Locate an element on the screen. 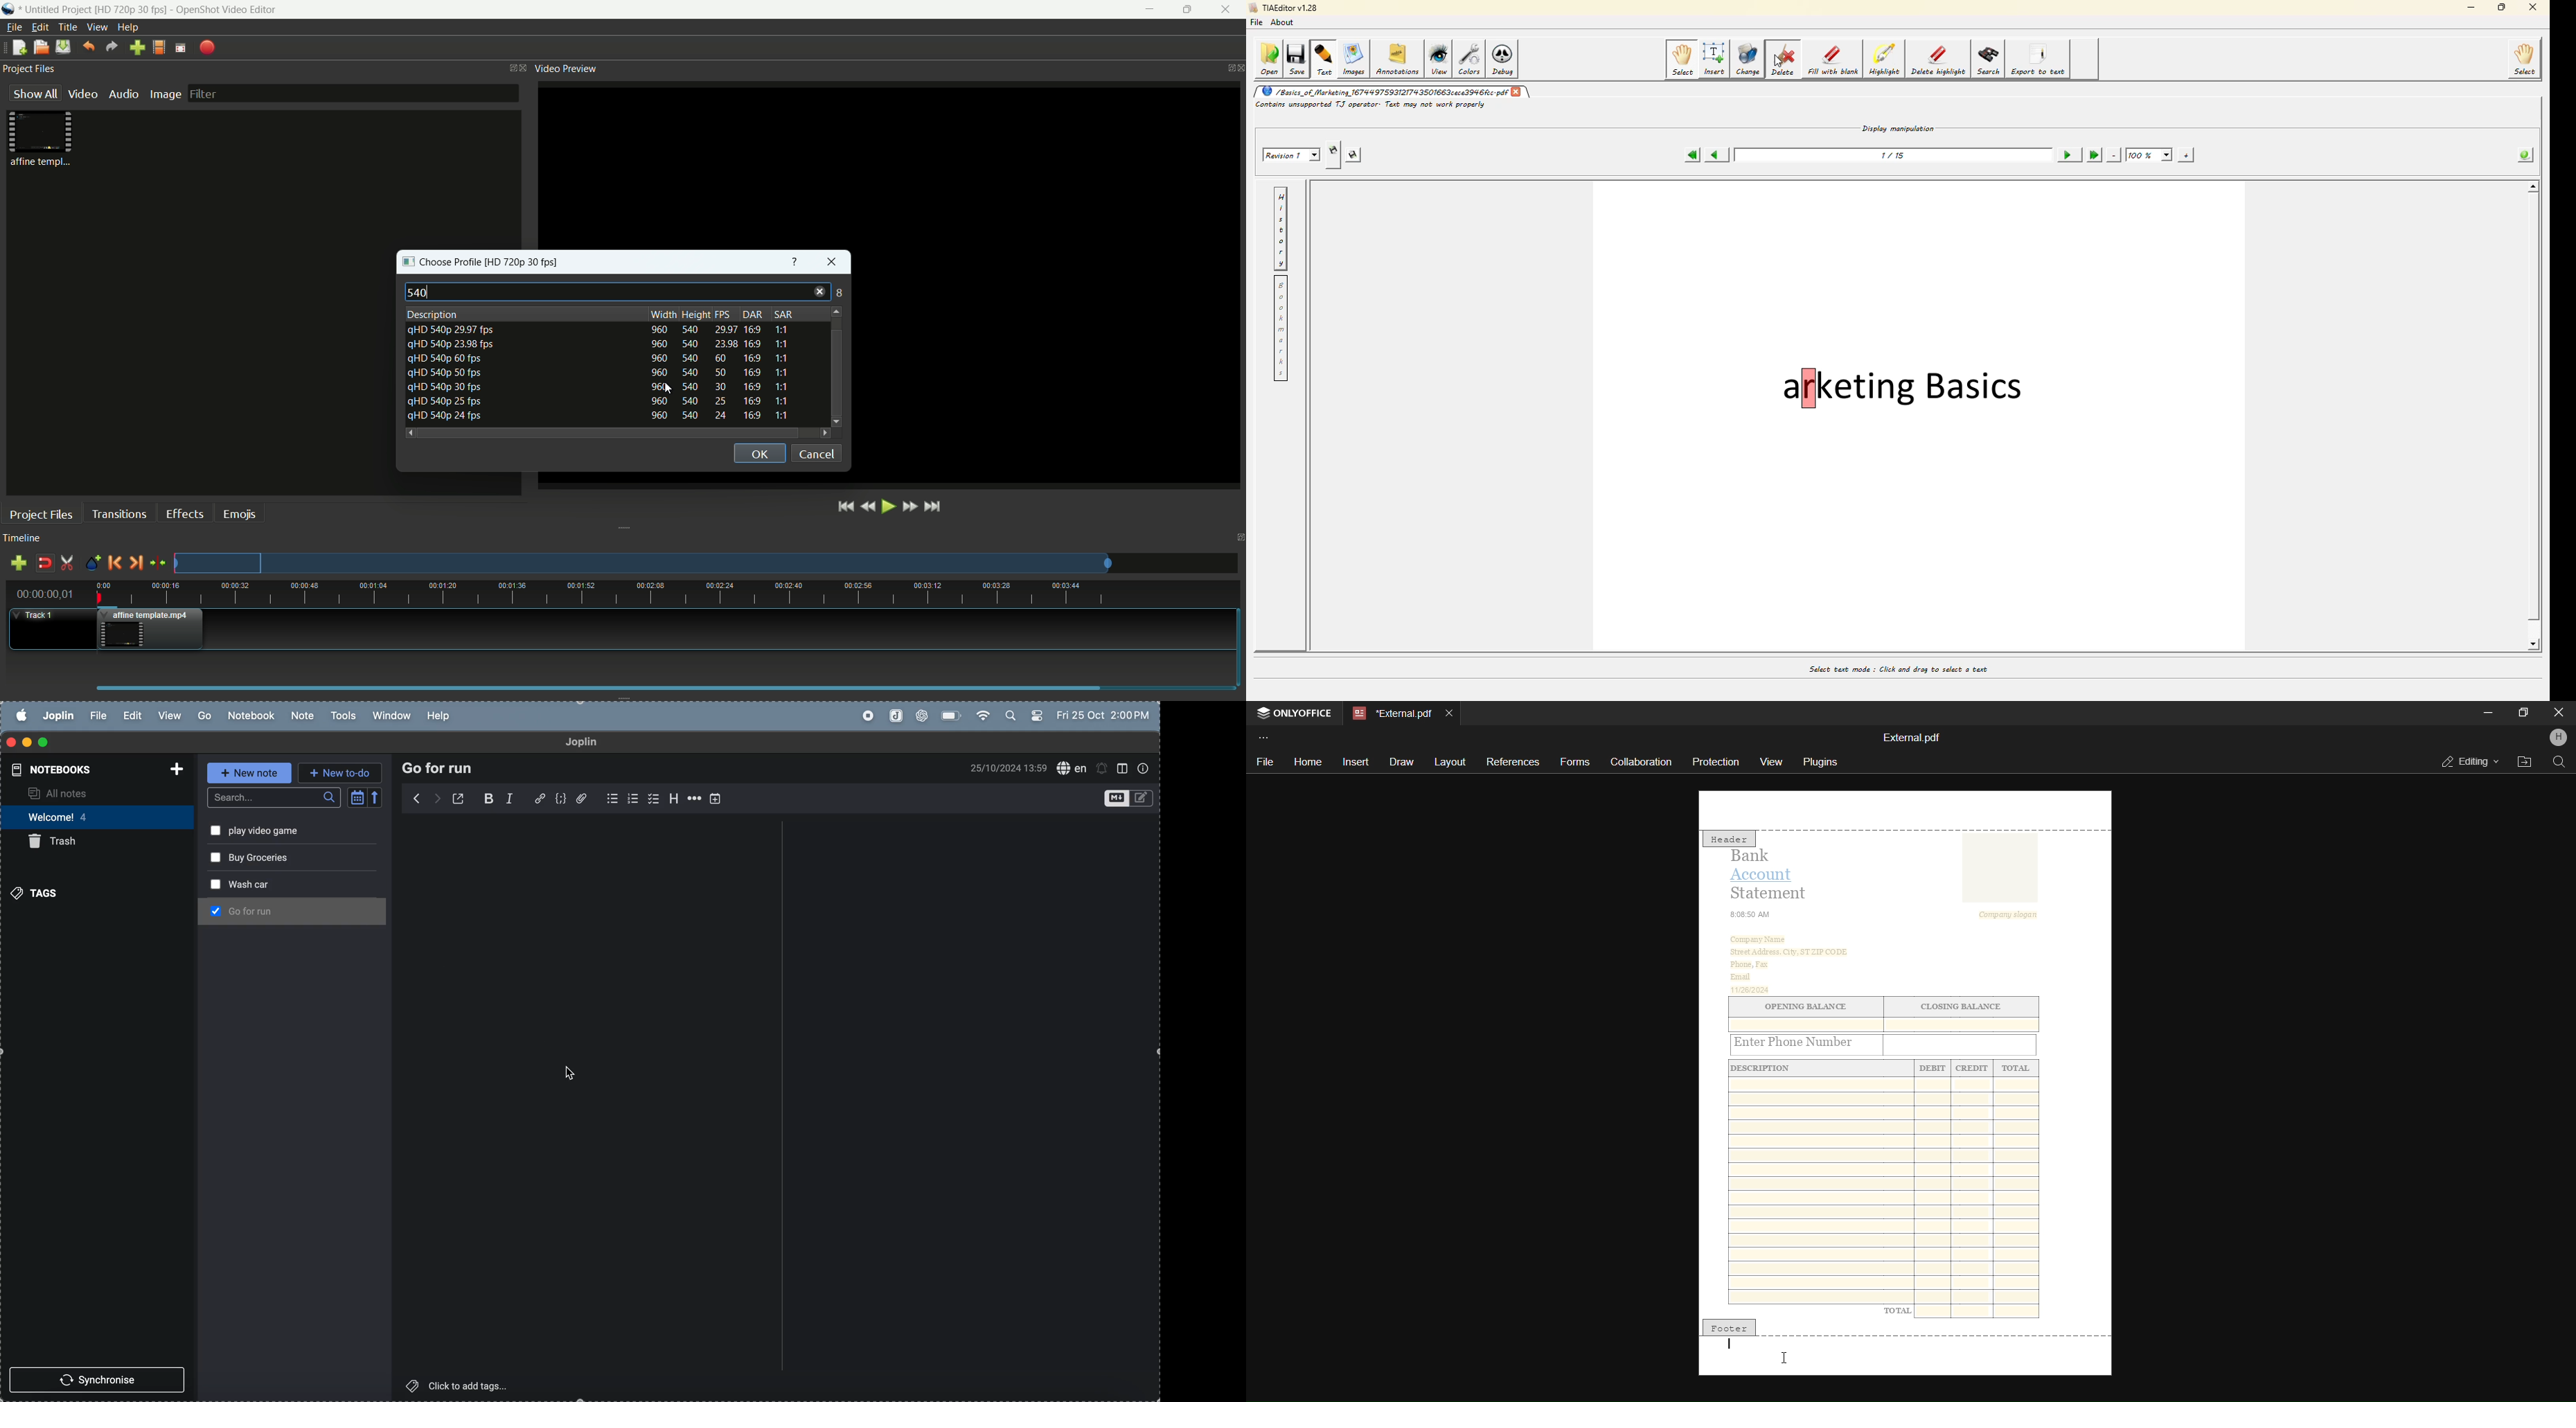  tools is located at coordinates (343, 716).